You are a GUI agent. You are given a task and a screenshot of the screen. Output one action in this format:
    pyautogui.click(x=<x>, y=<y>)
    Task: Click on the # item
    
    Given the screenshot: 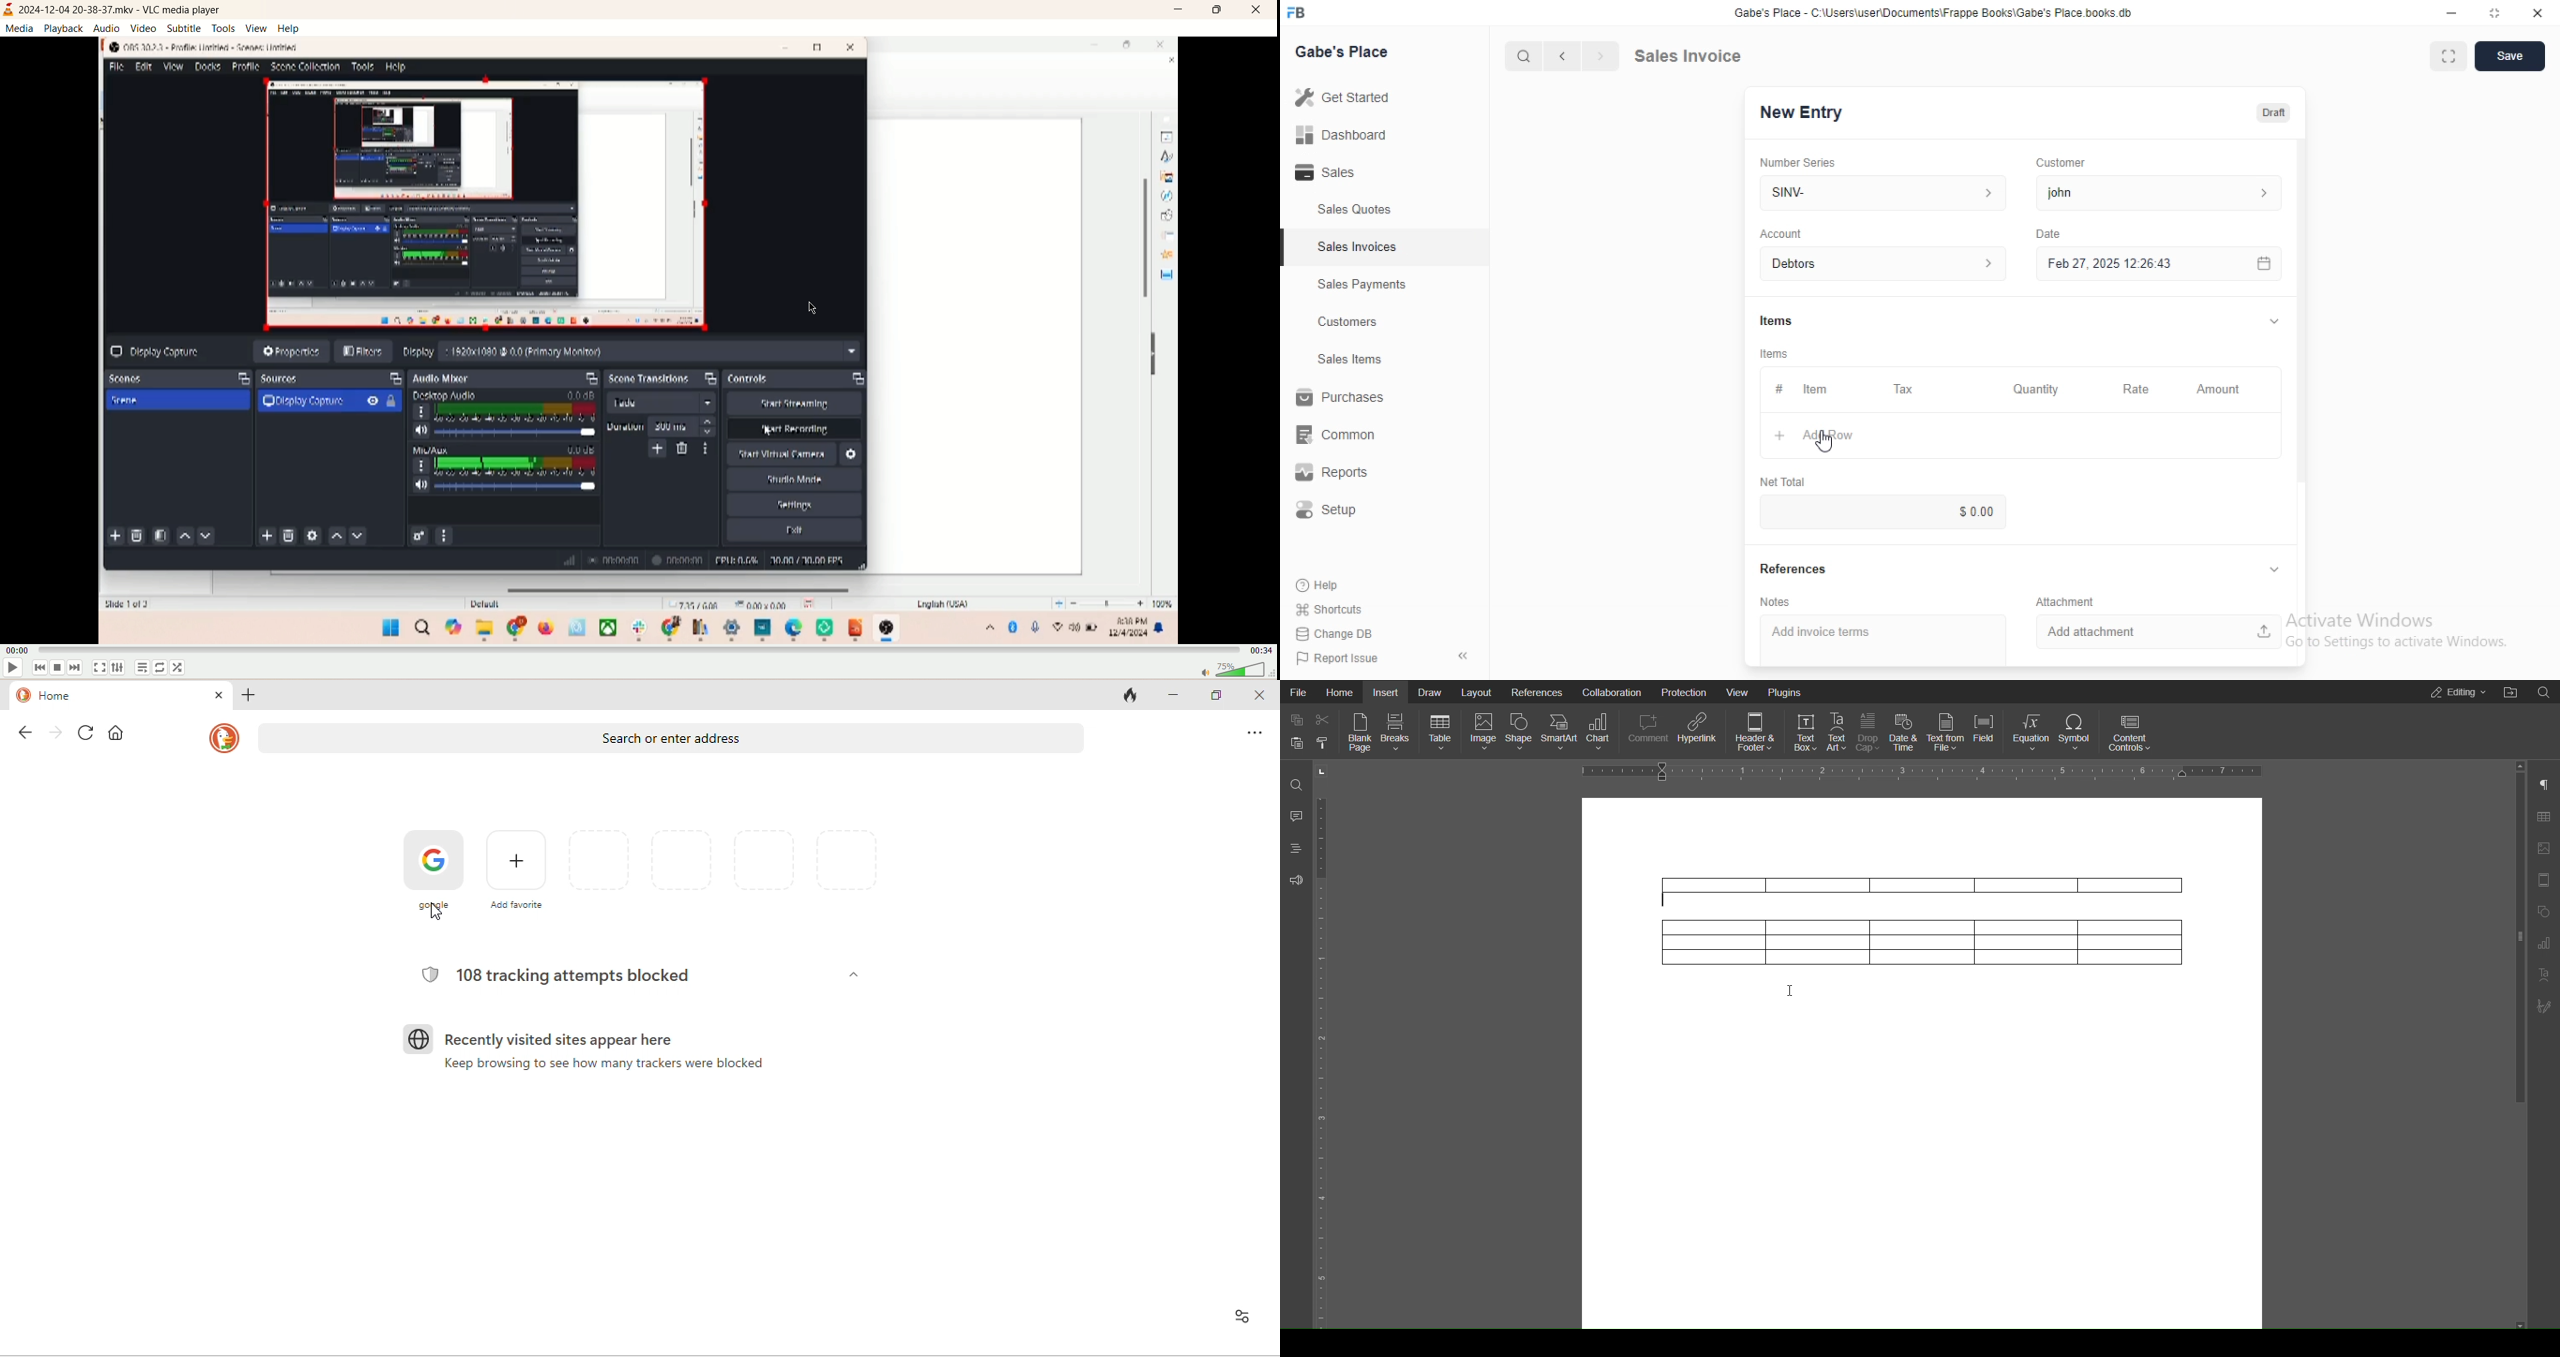 What is the action you would take?
    pyautogui.click(x=1802, y=388)
    